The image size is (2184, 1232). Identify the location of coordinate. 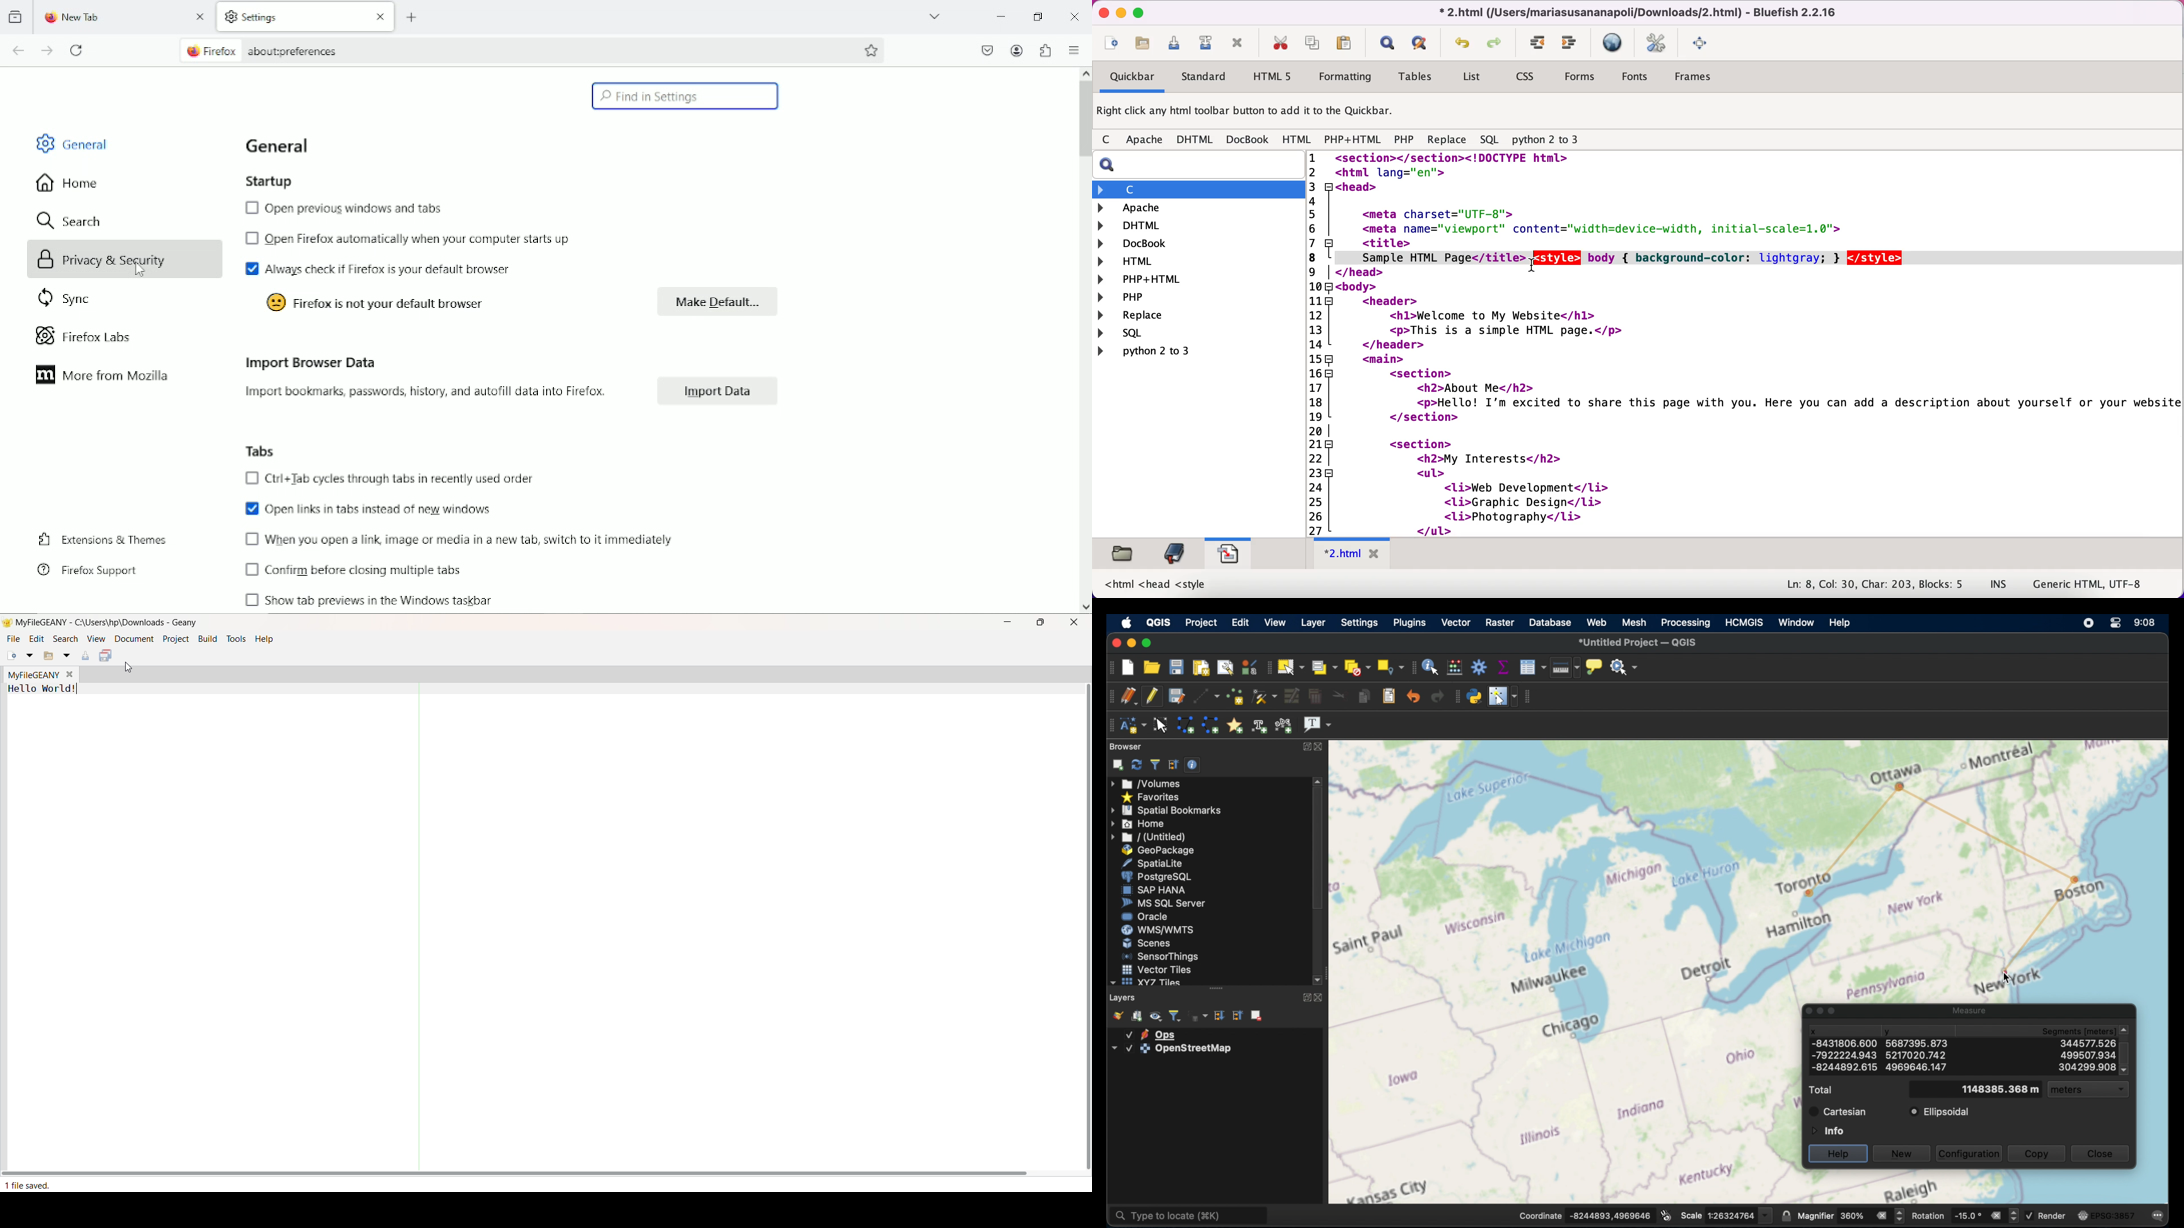
(1584, 1214).